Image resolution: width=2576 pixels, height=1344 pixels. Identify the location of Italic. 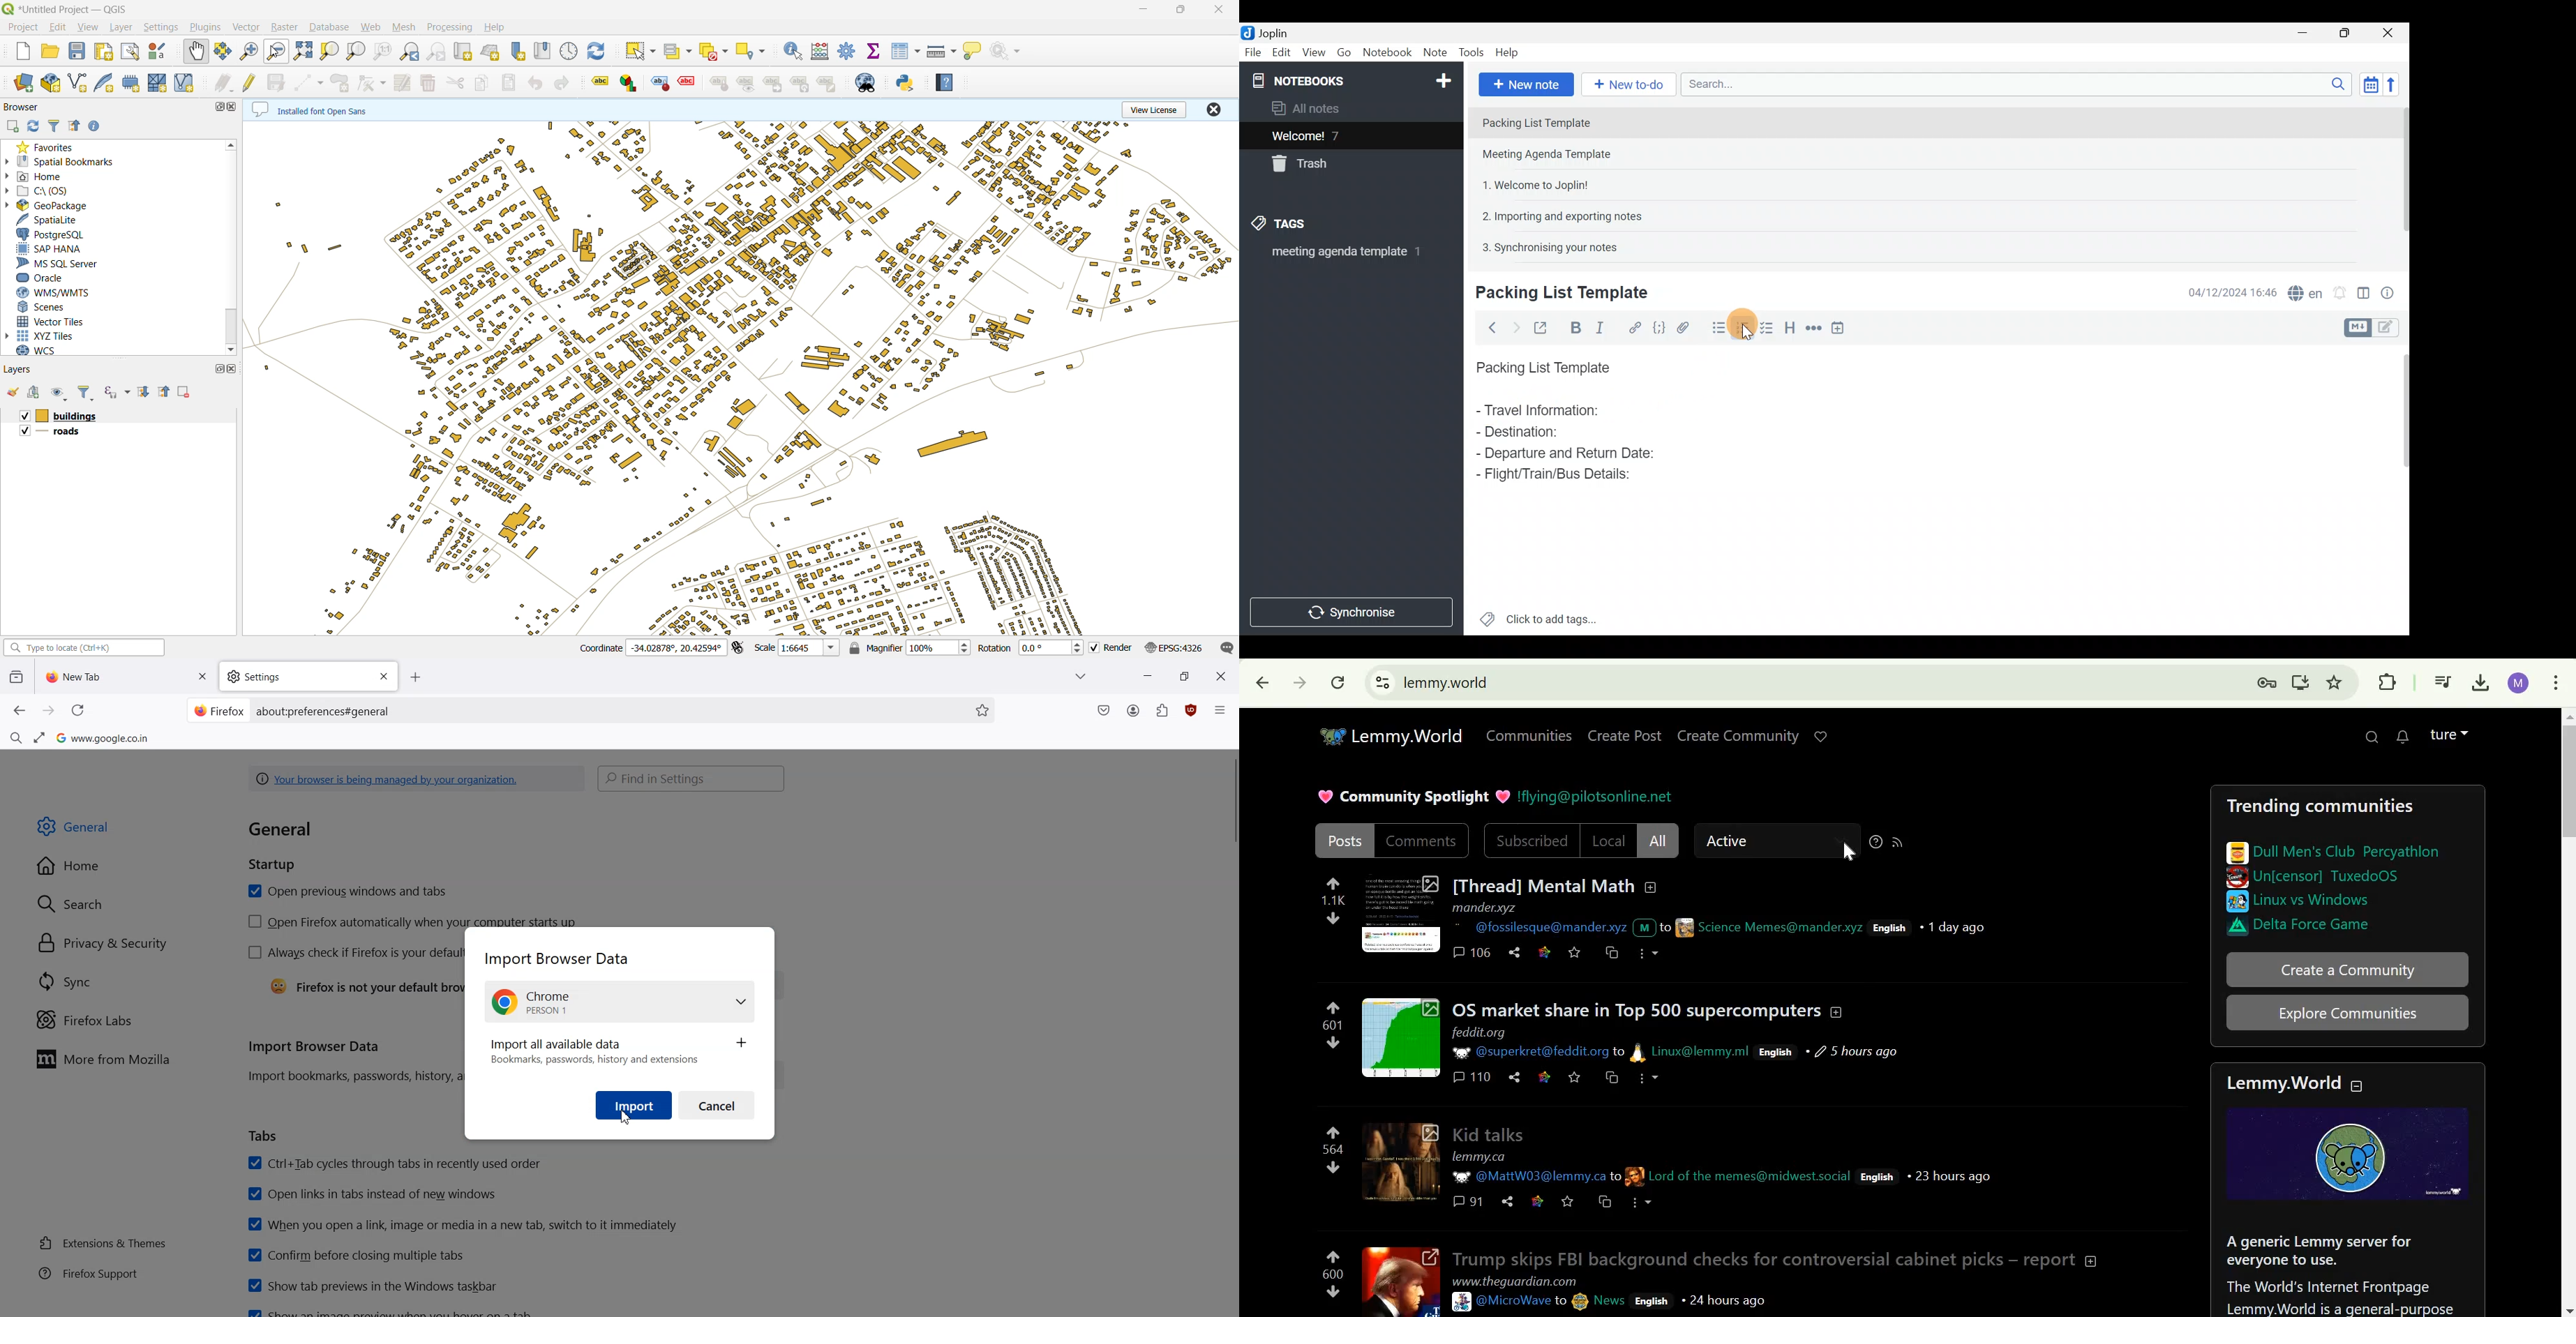
(1604, 327).